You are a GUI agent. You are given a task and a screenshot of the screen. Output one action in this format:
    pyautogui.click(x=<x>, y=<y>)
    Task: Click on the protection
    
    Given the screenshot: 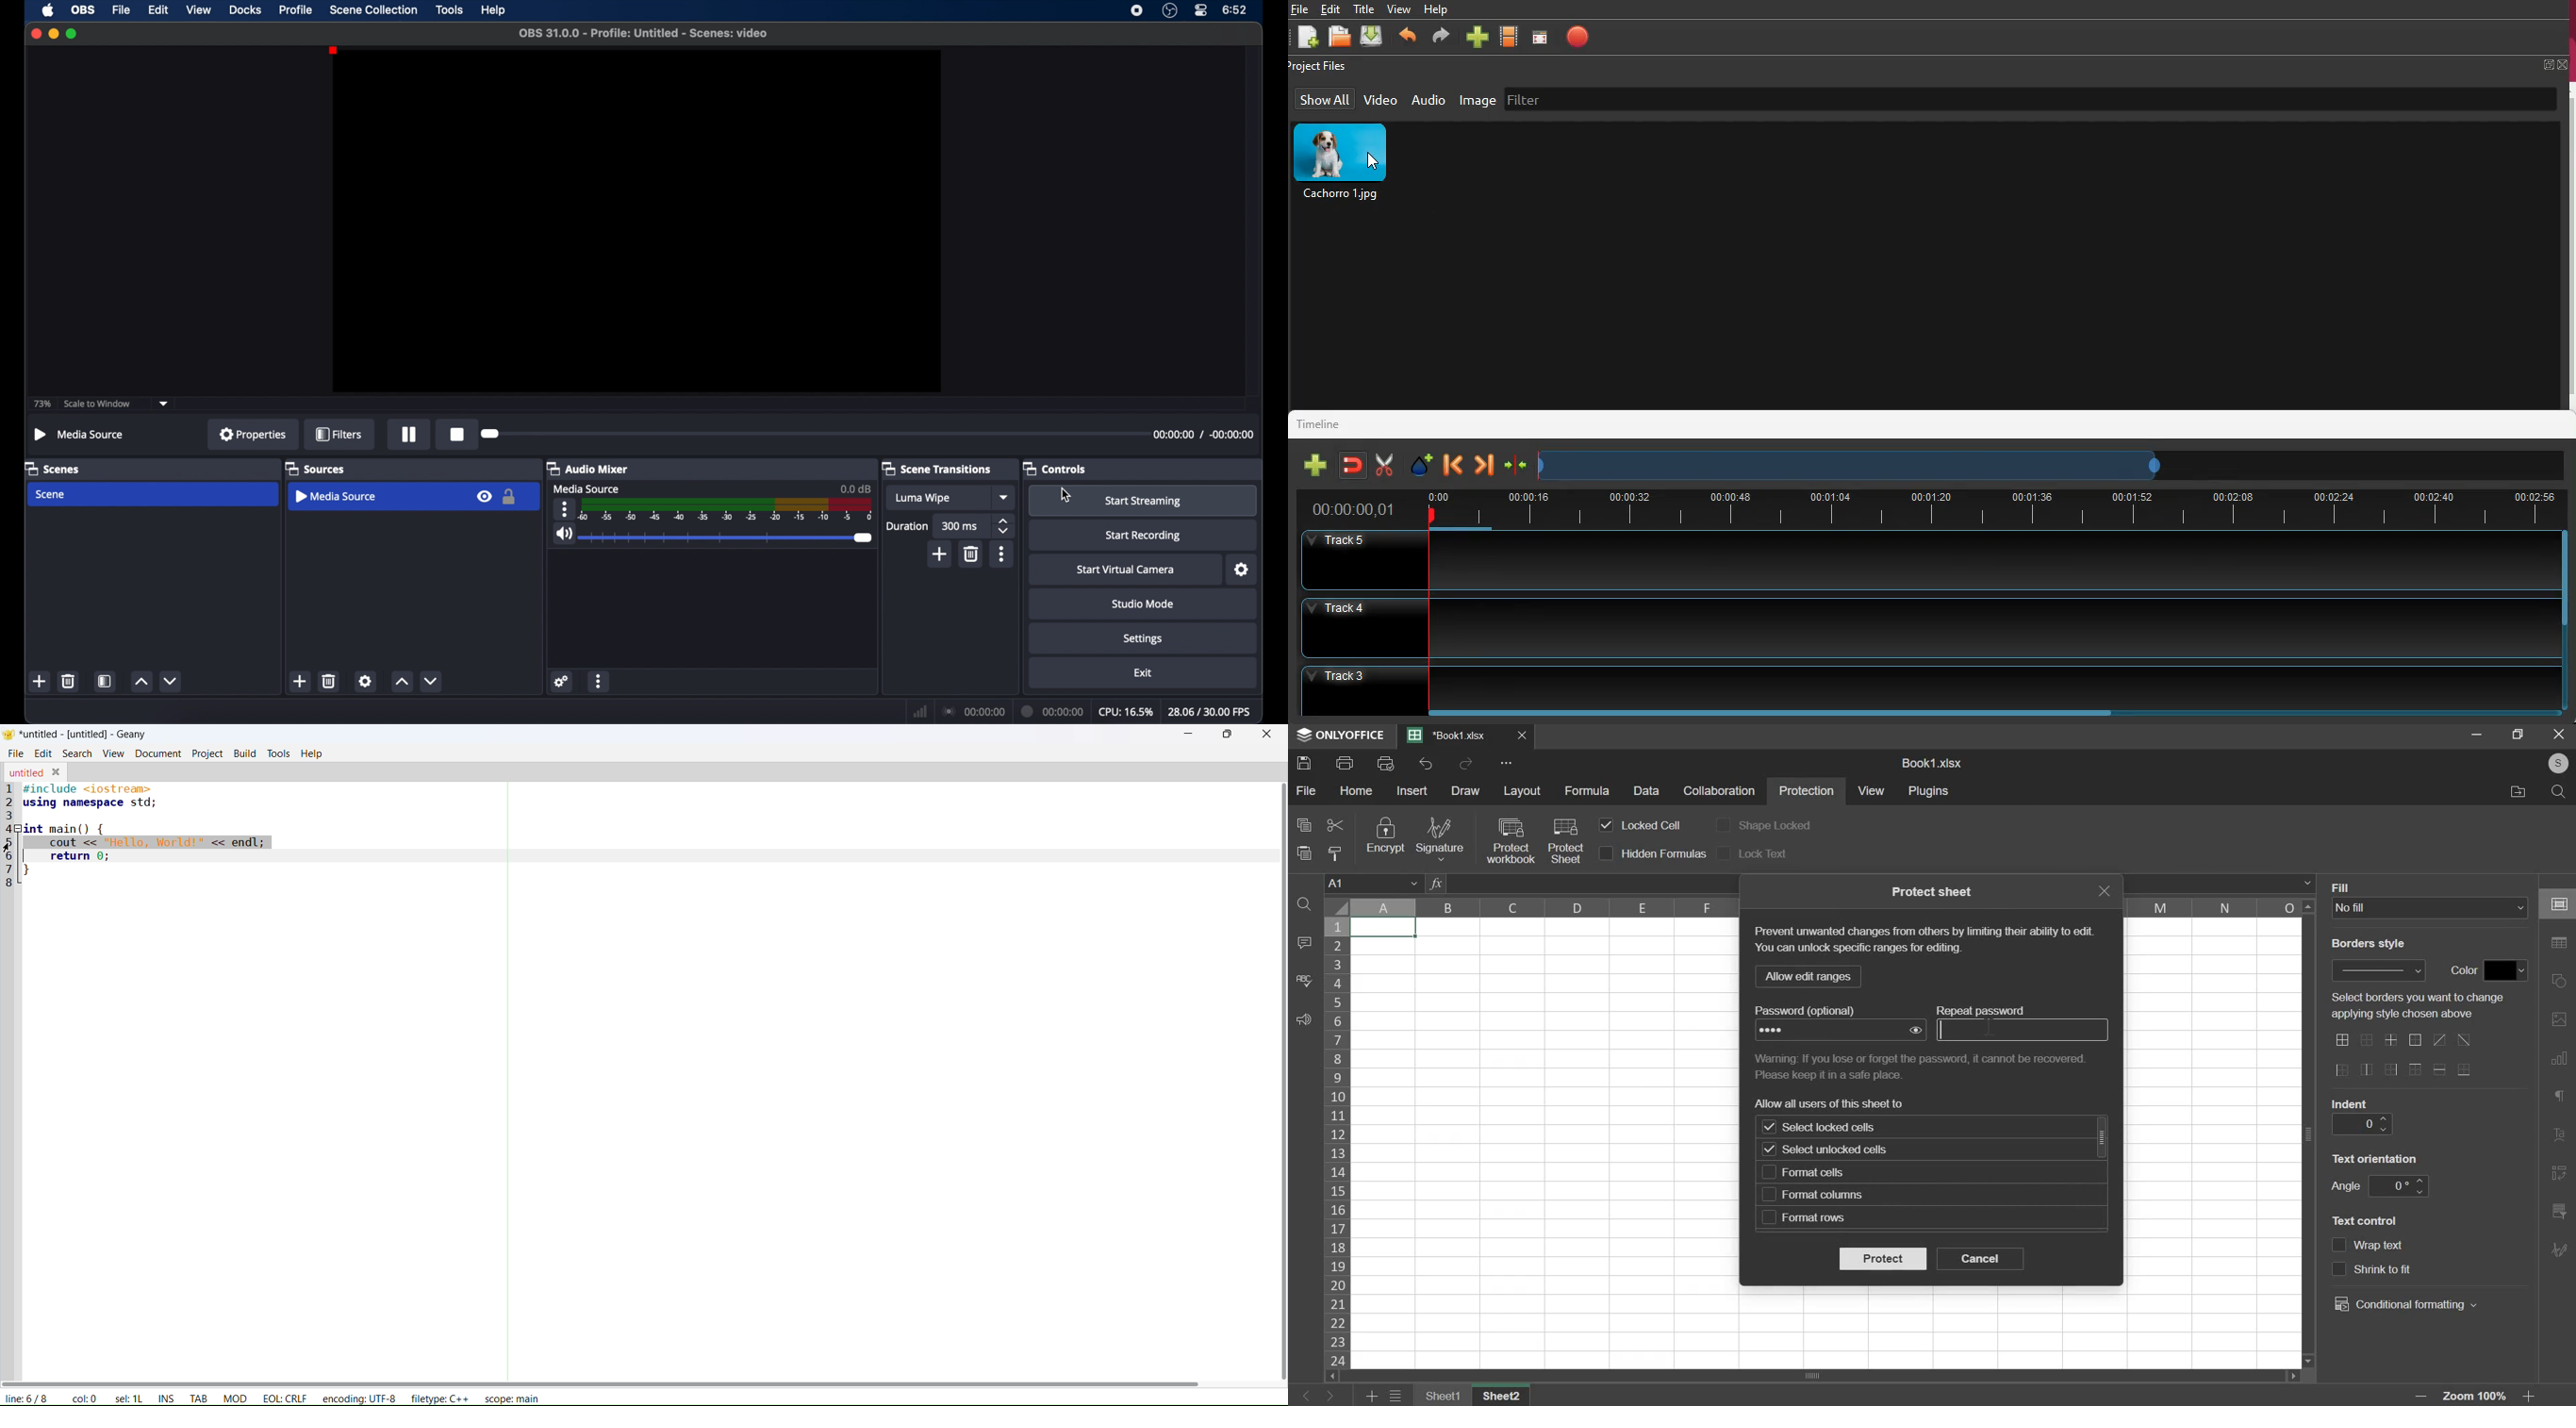 What is the action you would take?
    pyautogui.click(x=1807, y=792)
    